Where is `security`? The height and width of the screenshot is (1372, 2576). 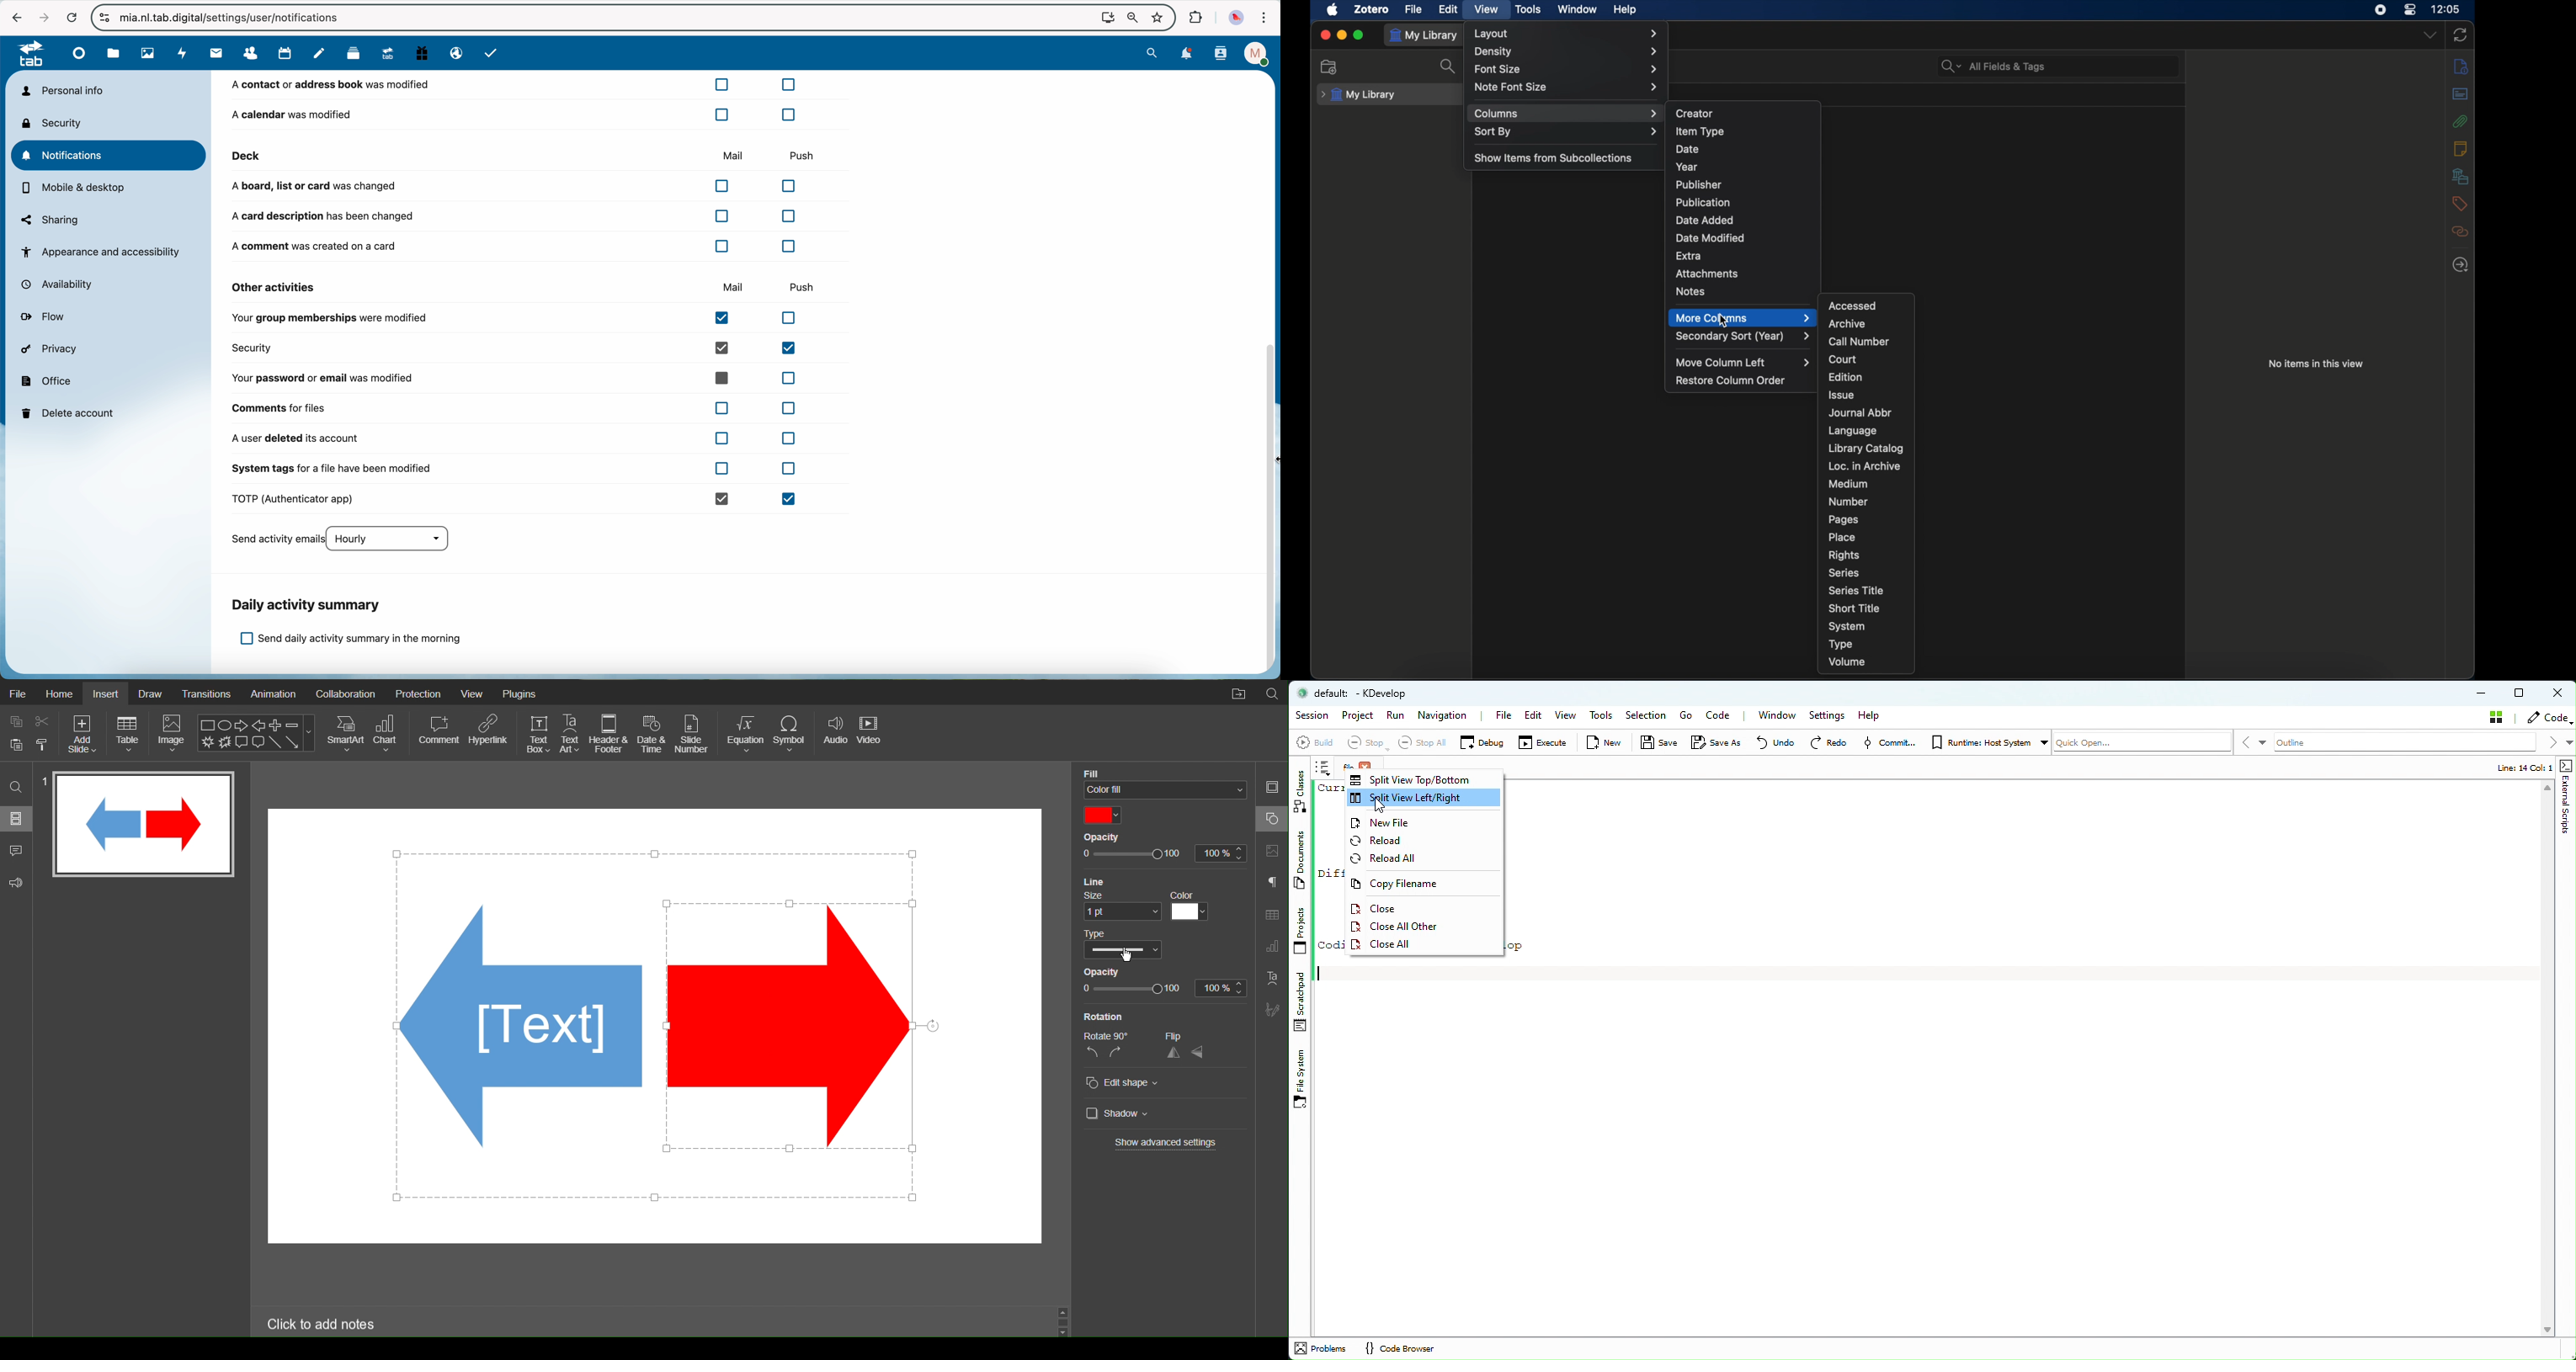 security is located at coordinates (55, 123).